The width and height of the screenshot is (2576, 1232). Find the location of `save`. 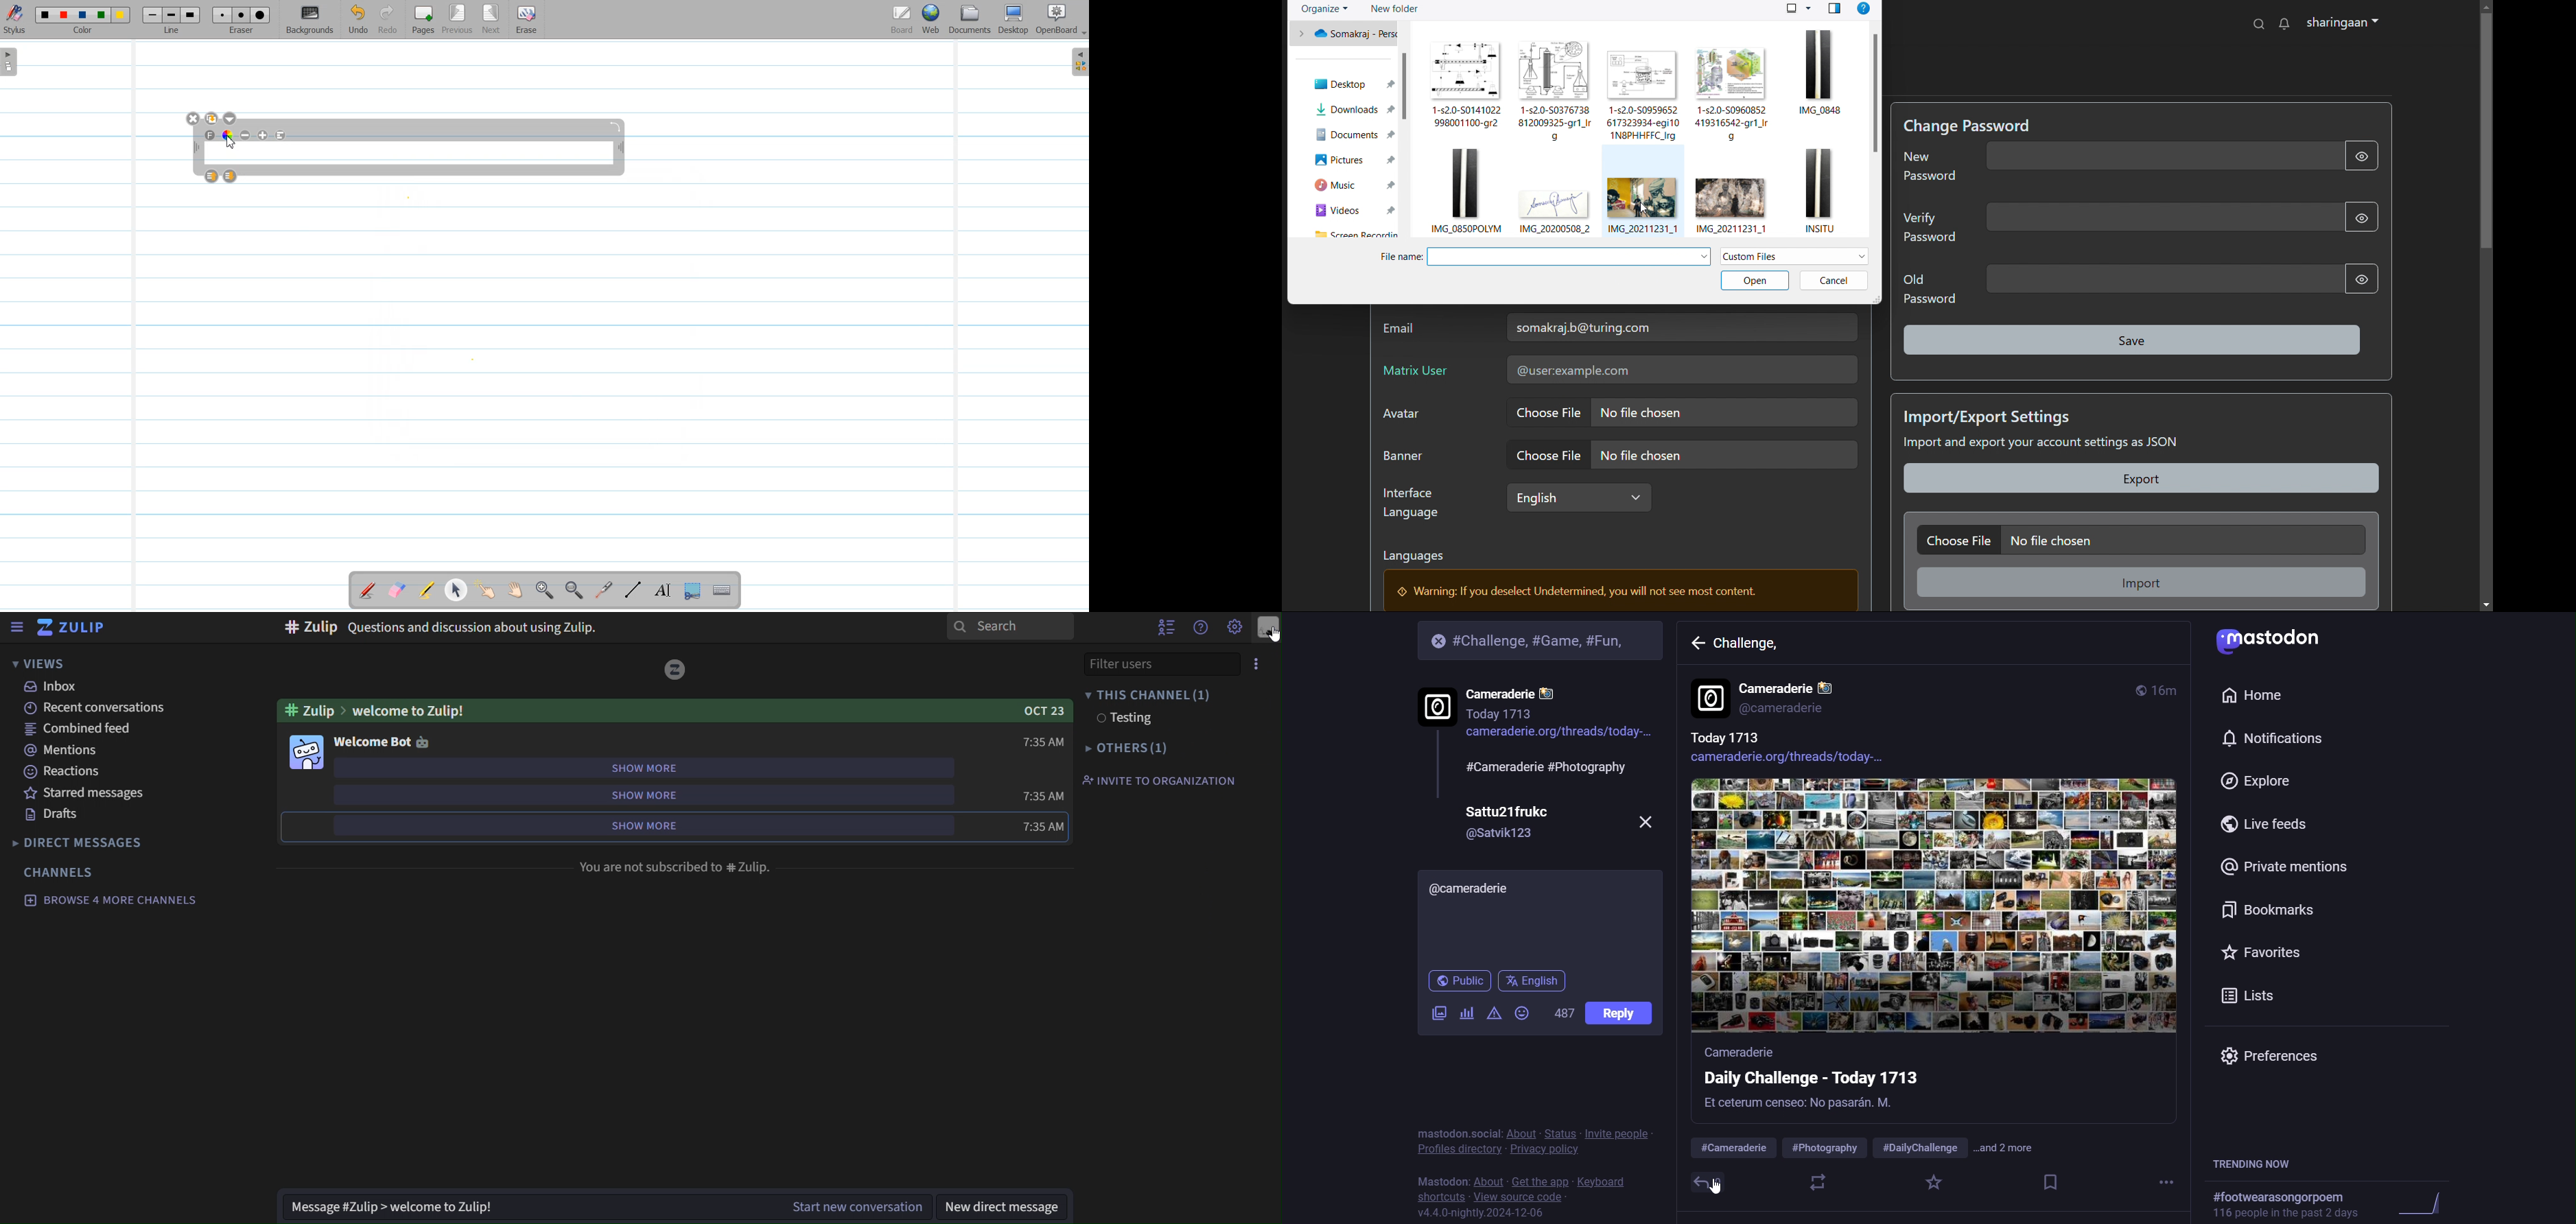

save is located at coordinates (2134, 340).